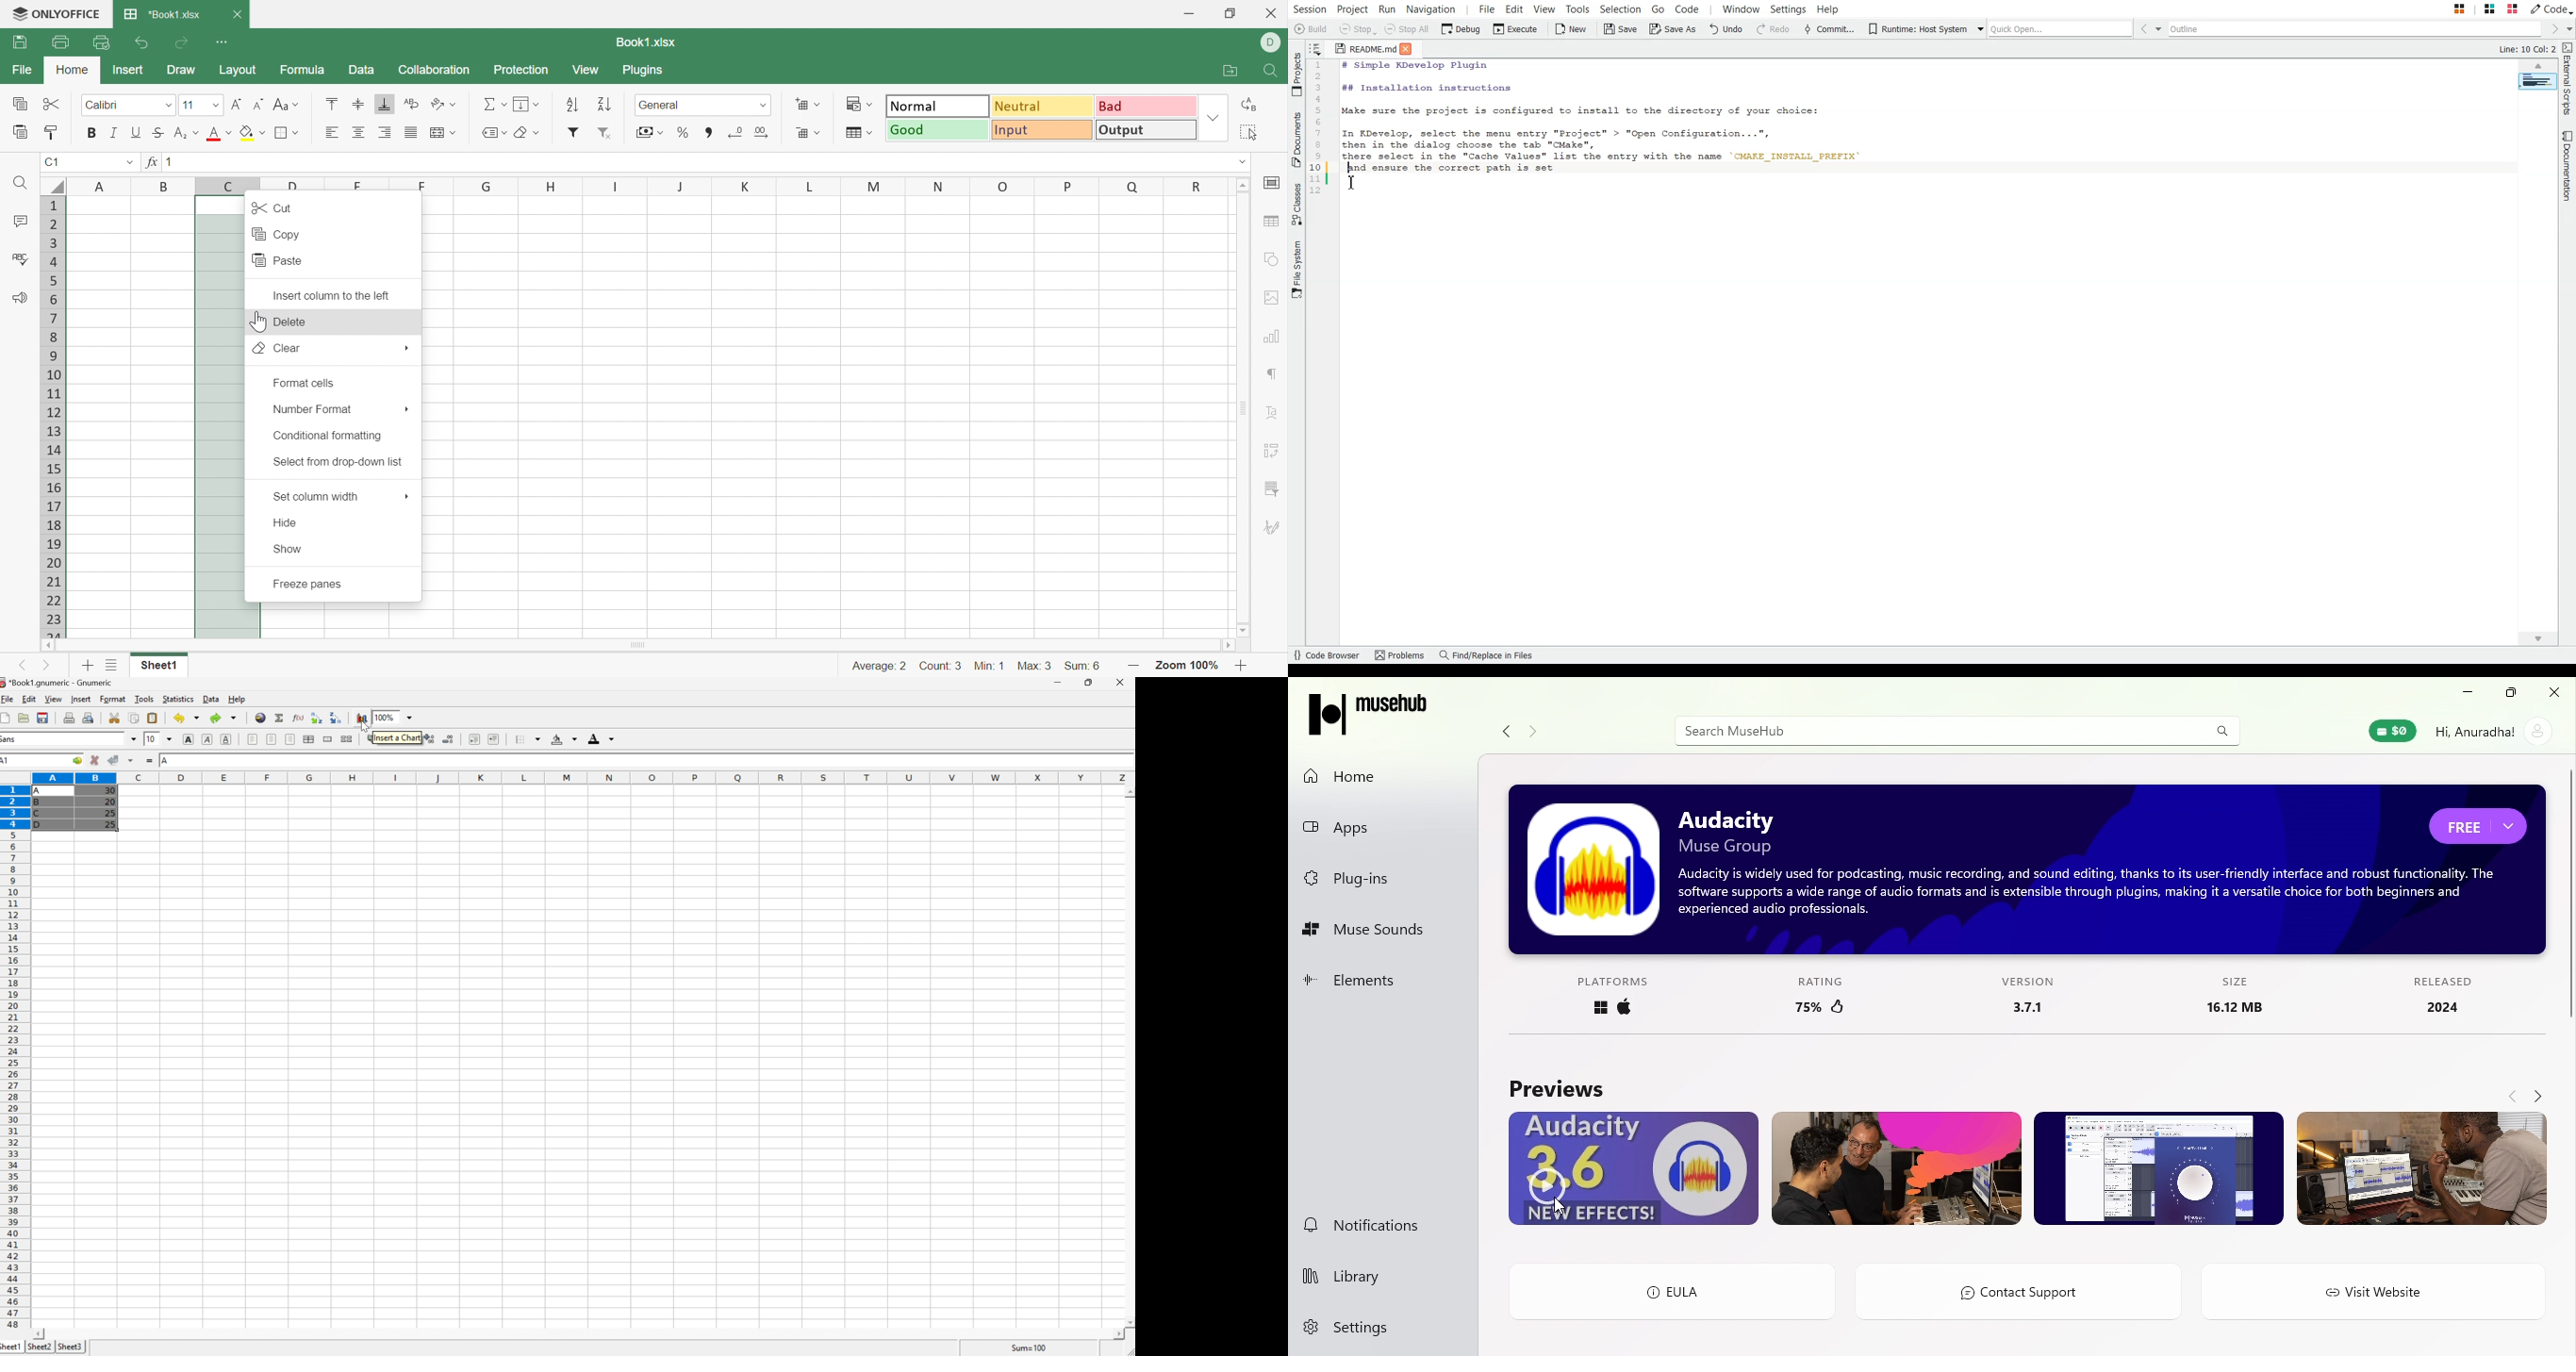  What do you see at coordinates (762, 106) in the screenshot?
I see `Drop Down` at bounding box center [762, 106].